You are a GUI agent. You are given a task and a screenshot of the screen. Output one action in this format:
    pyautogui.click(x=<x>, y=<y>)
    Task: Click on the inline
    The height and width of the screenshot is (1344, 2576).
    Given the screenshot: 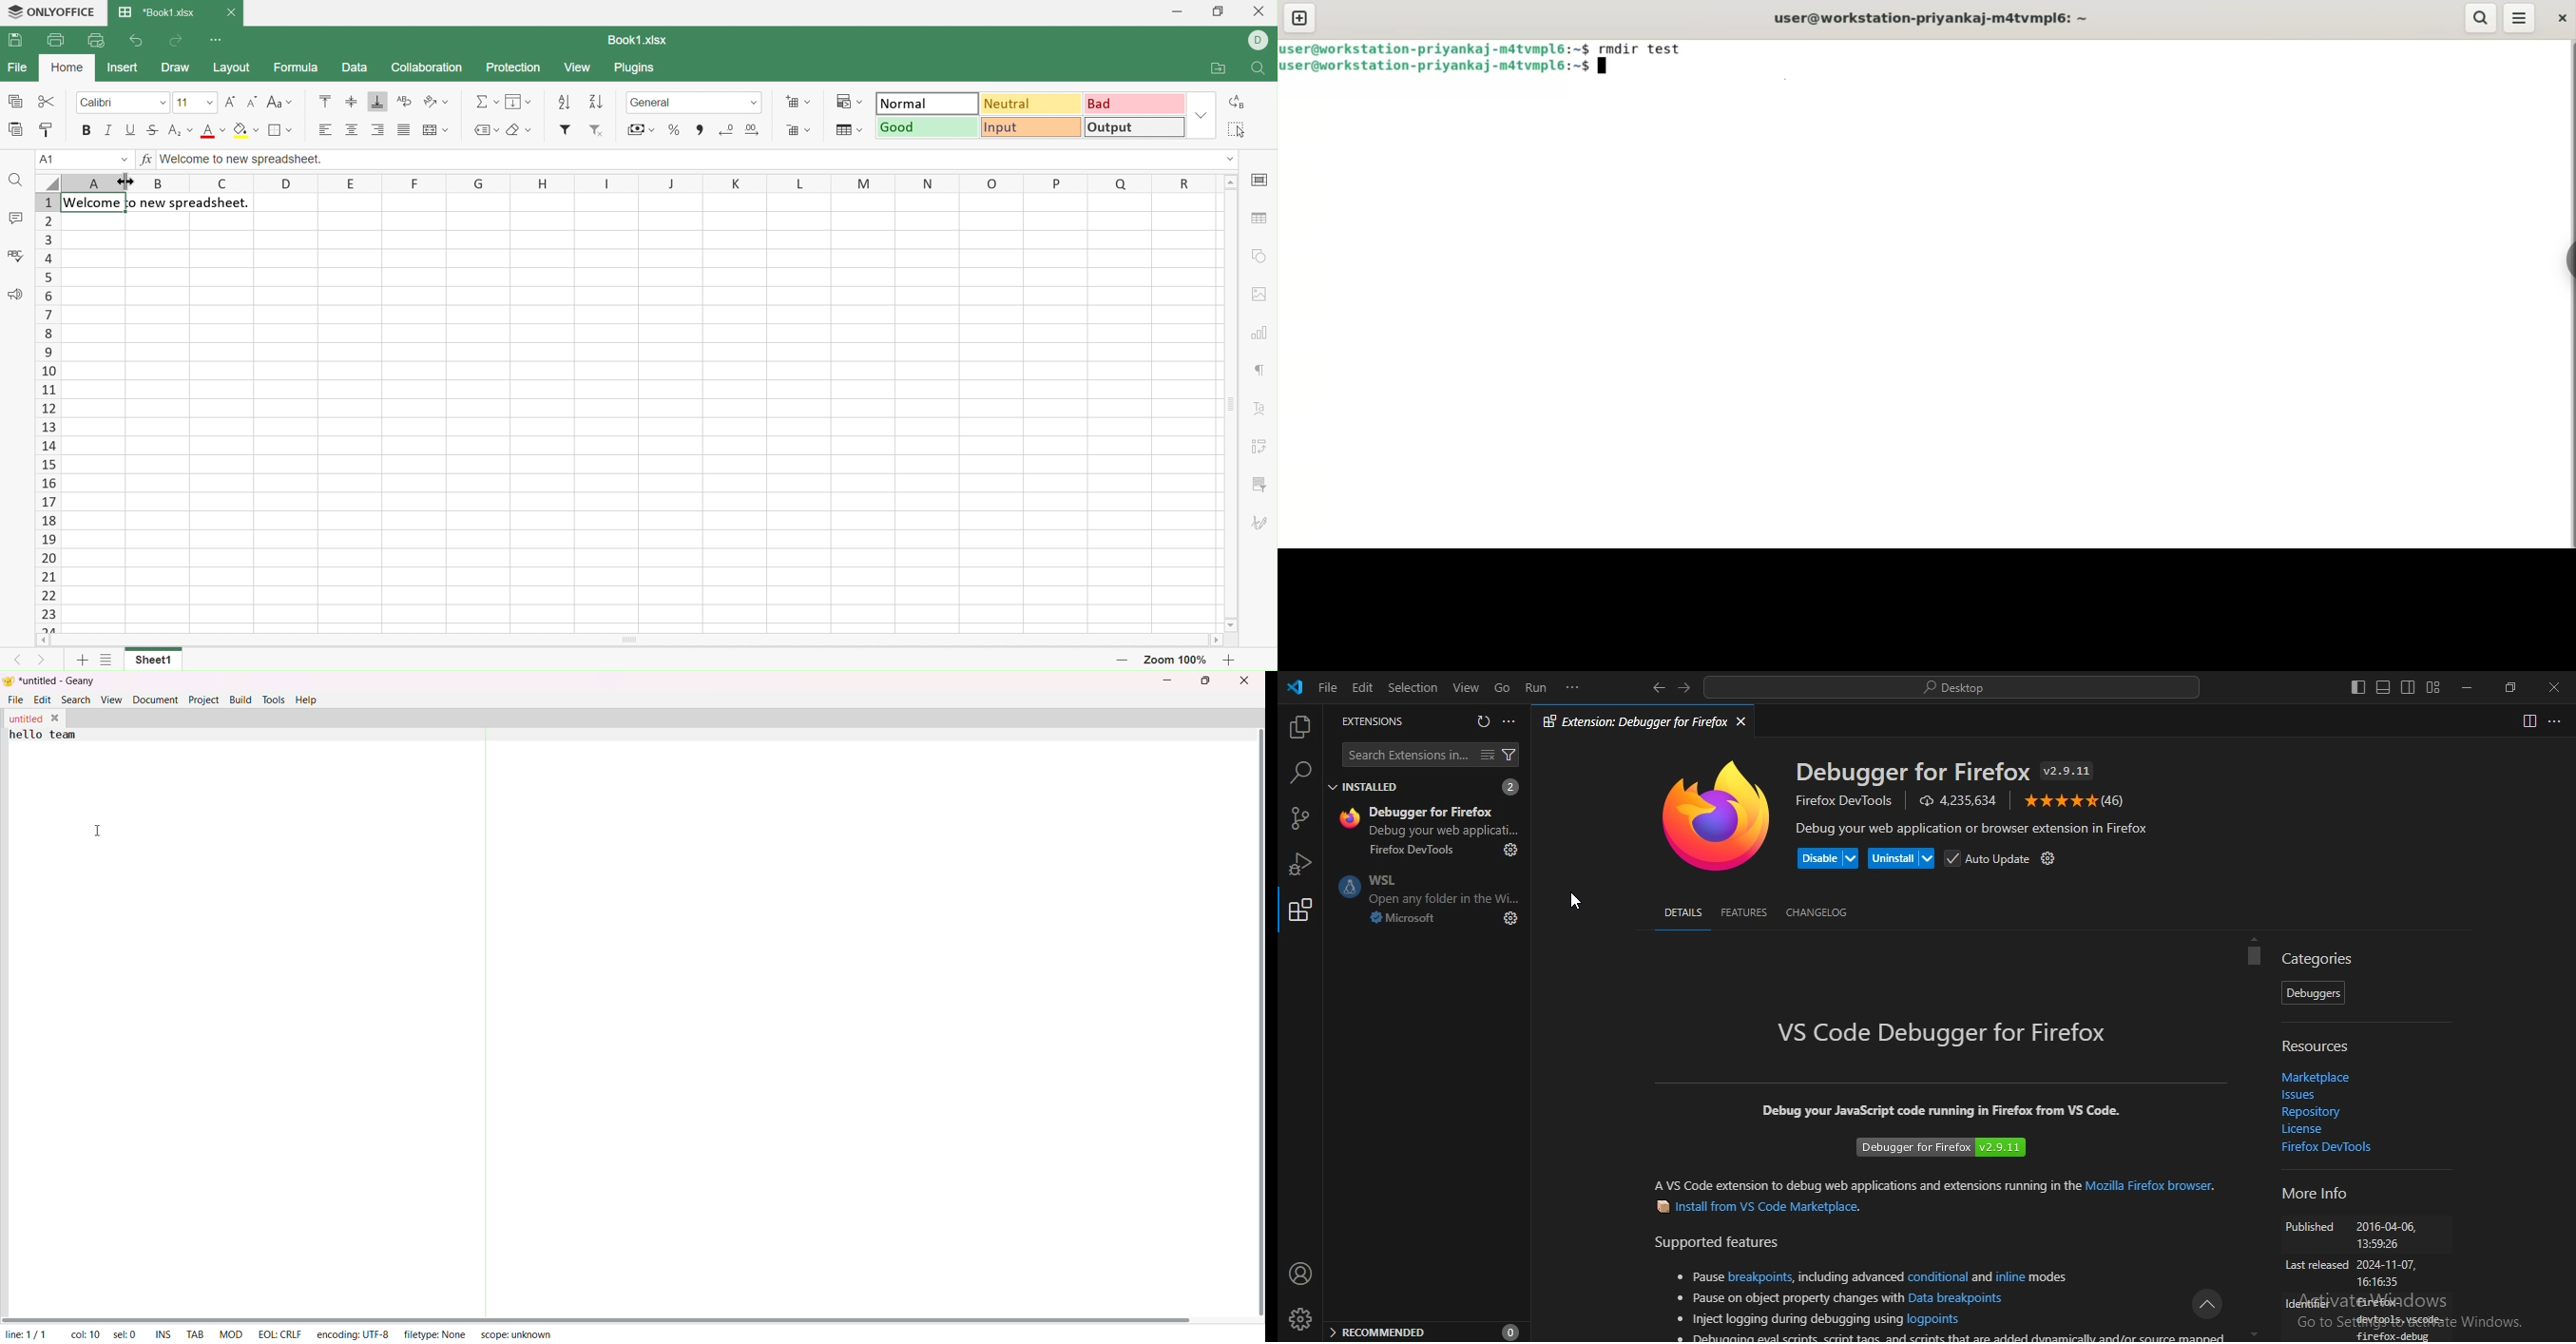 What is the action you would take?
    pyautogui.click(x=2010, y=1276)
    